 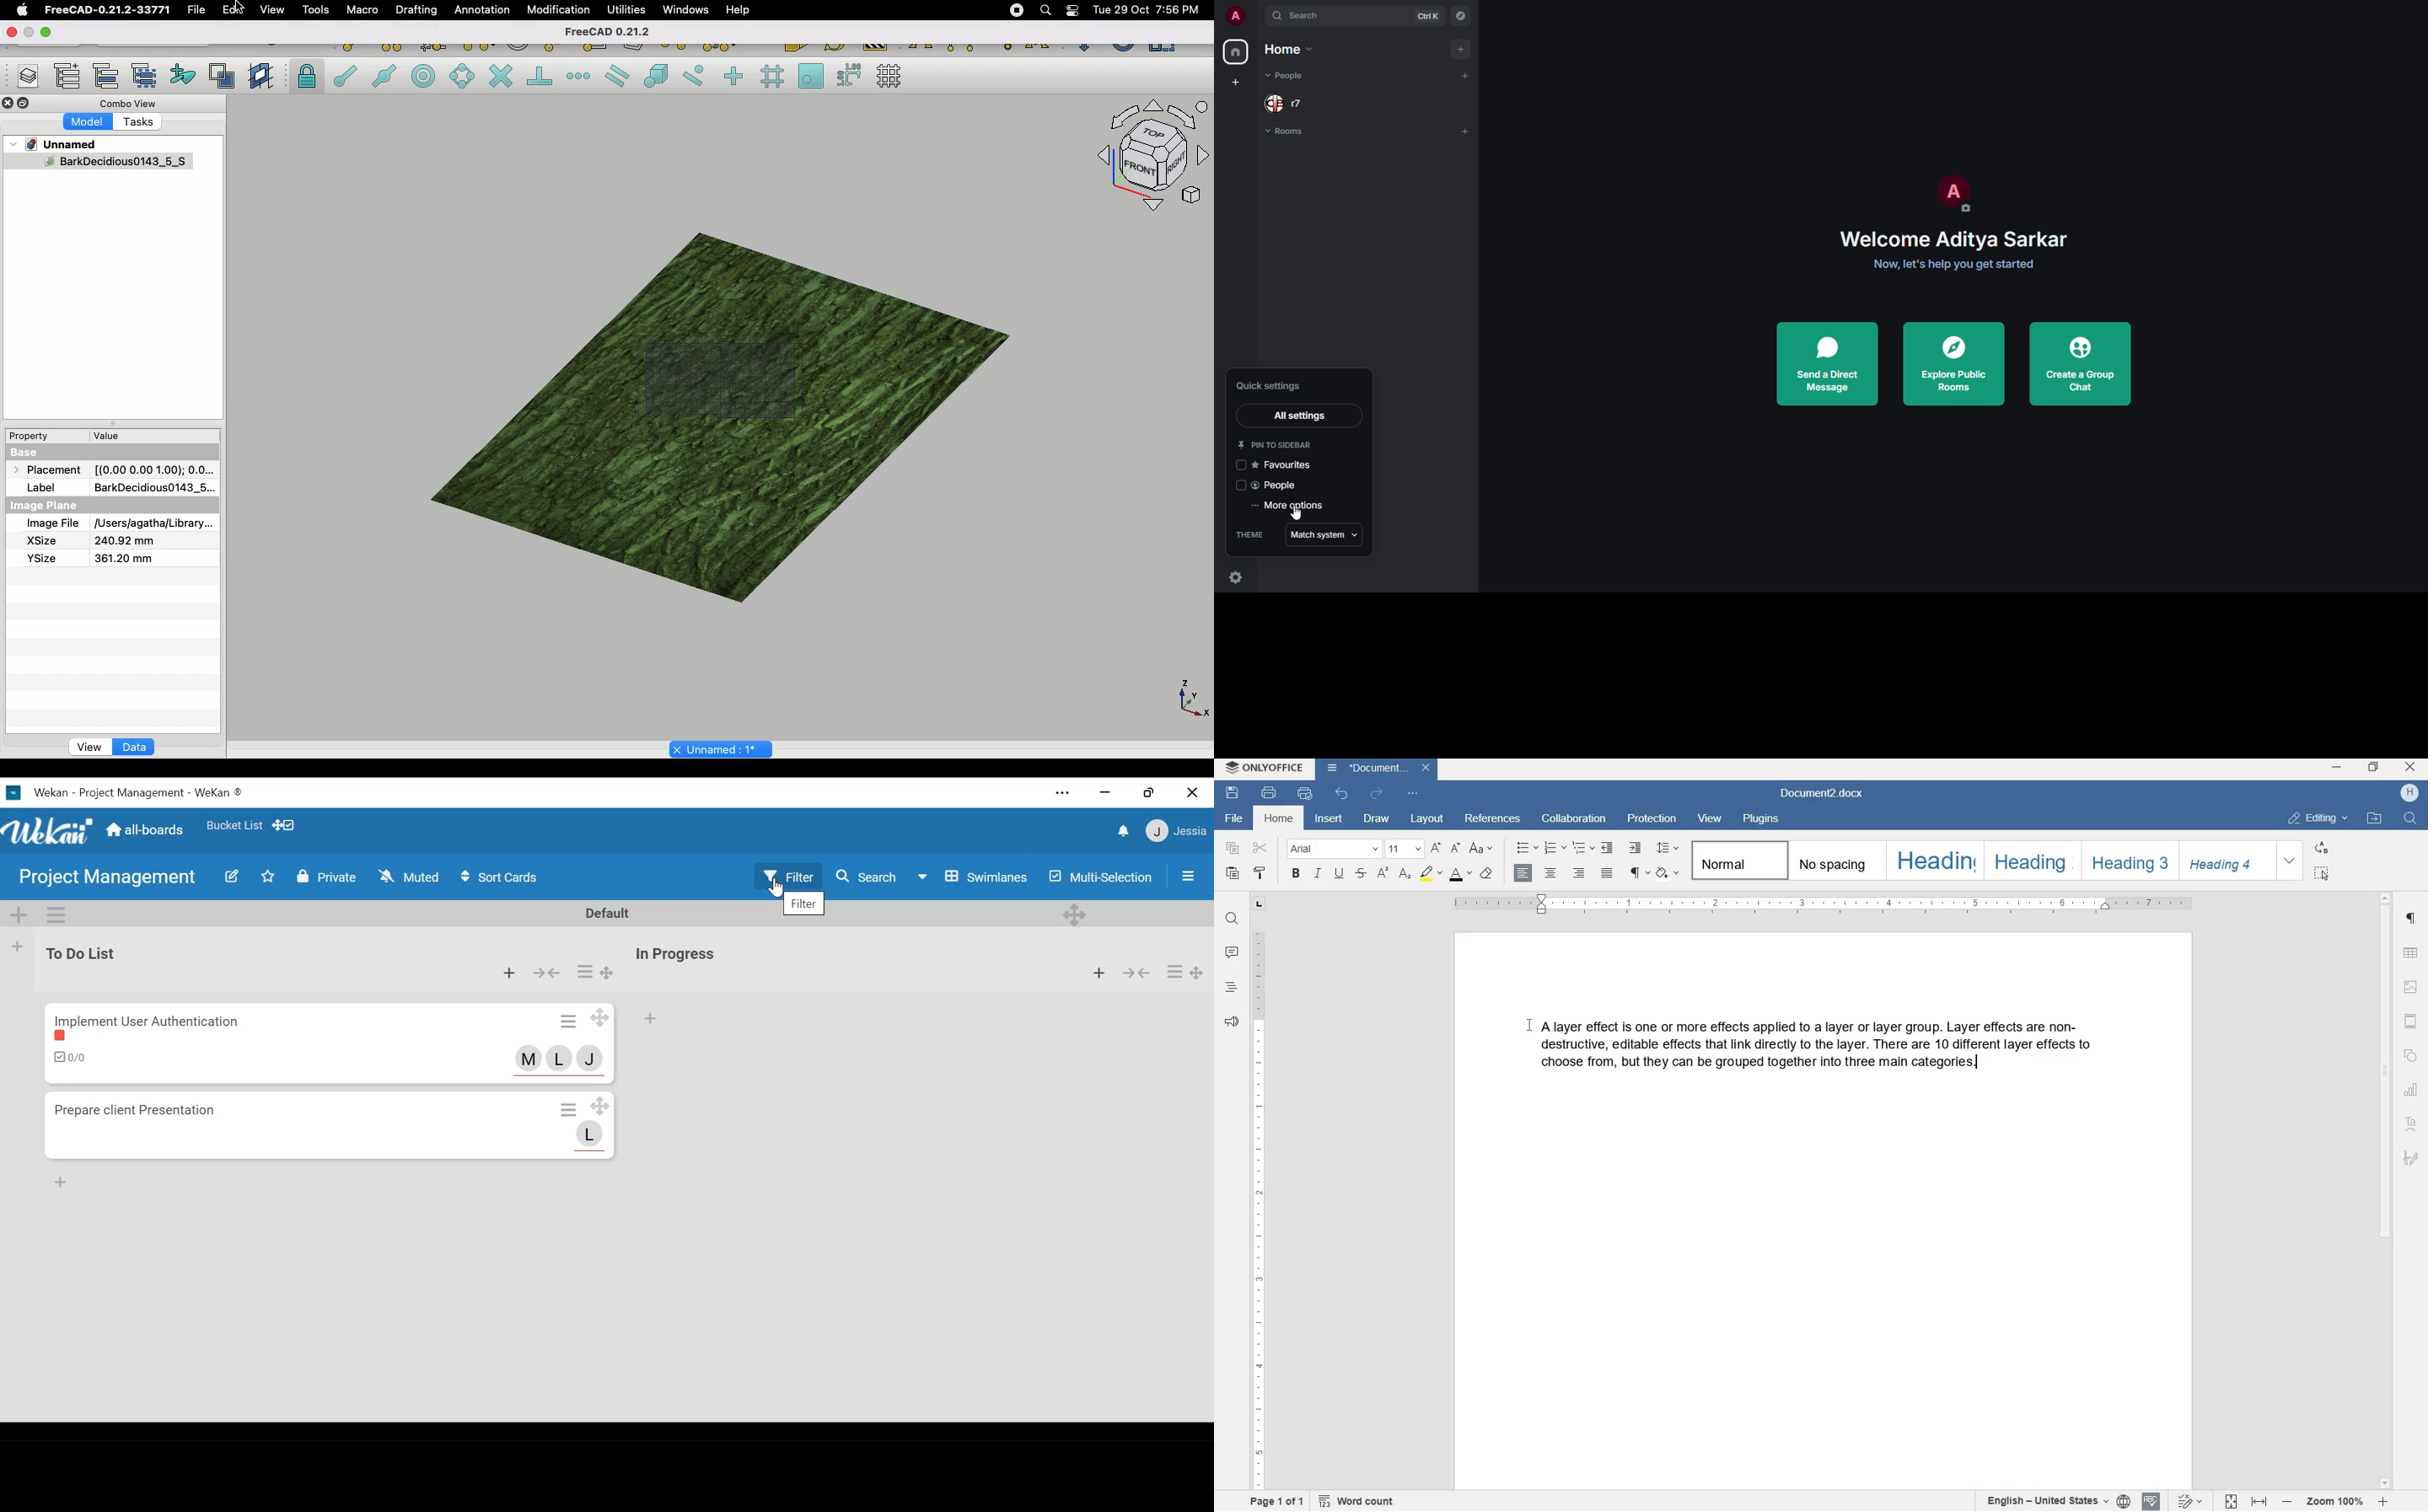 What do you see at coordinates (1460, 875) in the screenshot?
I see `font color` at bounding box center [1460, 875].